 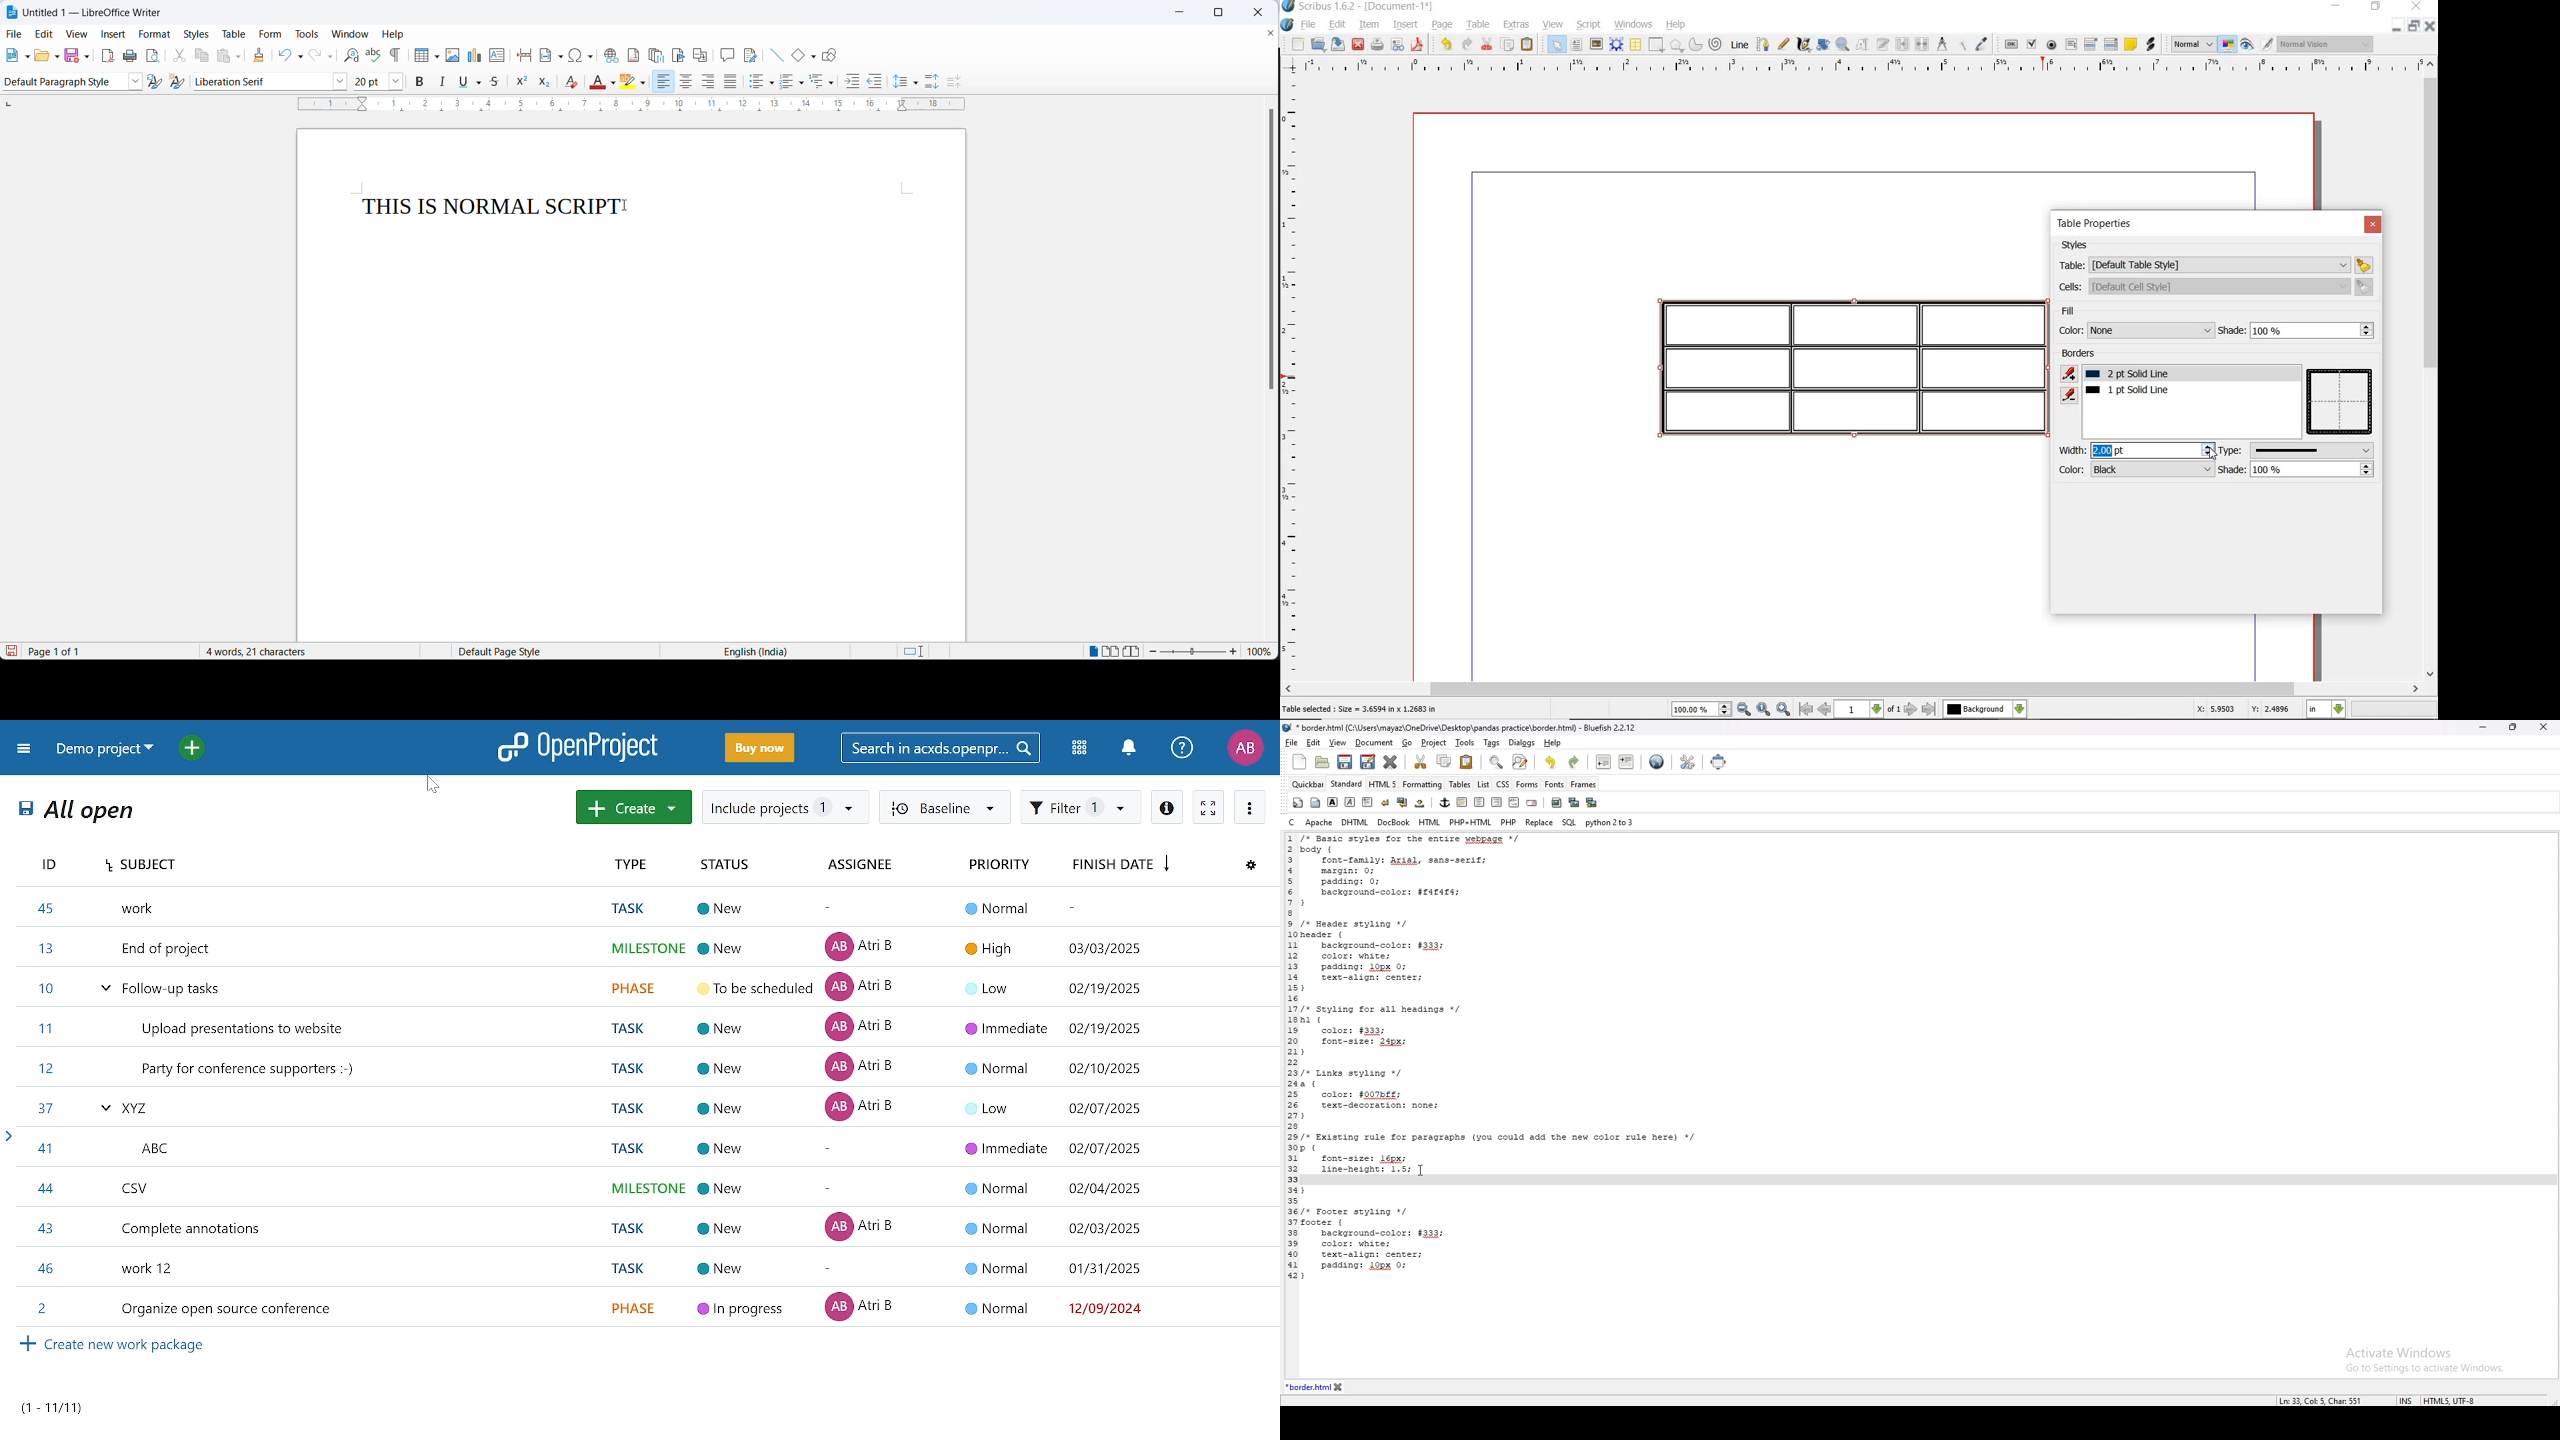 What do you see at coordinates (549, 651) in the screenshot?
I see `page style` at bounding box center [549, 651].